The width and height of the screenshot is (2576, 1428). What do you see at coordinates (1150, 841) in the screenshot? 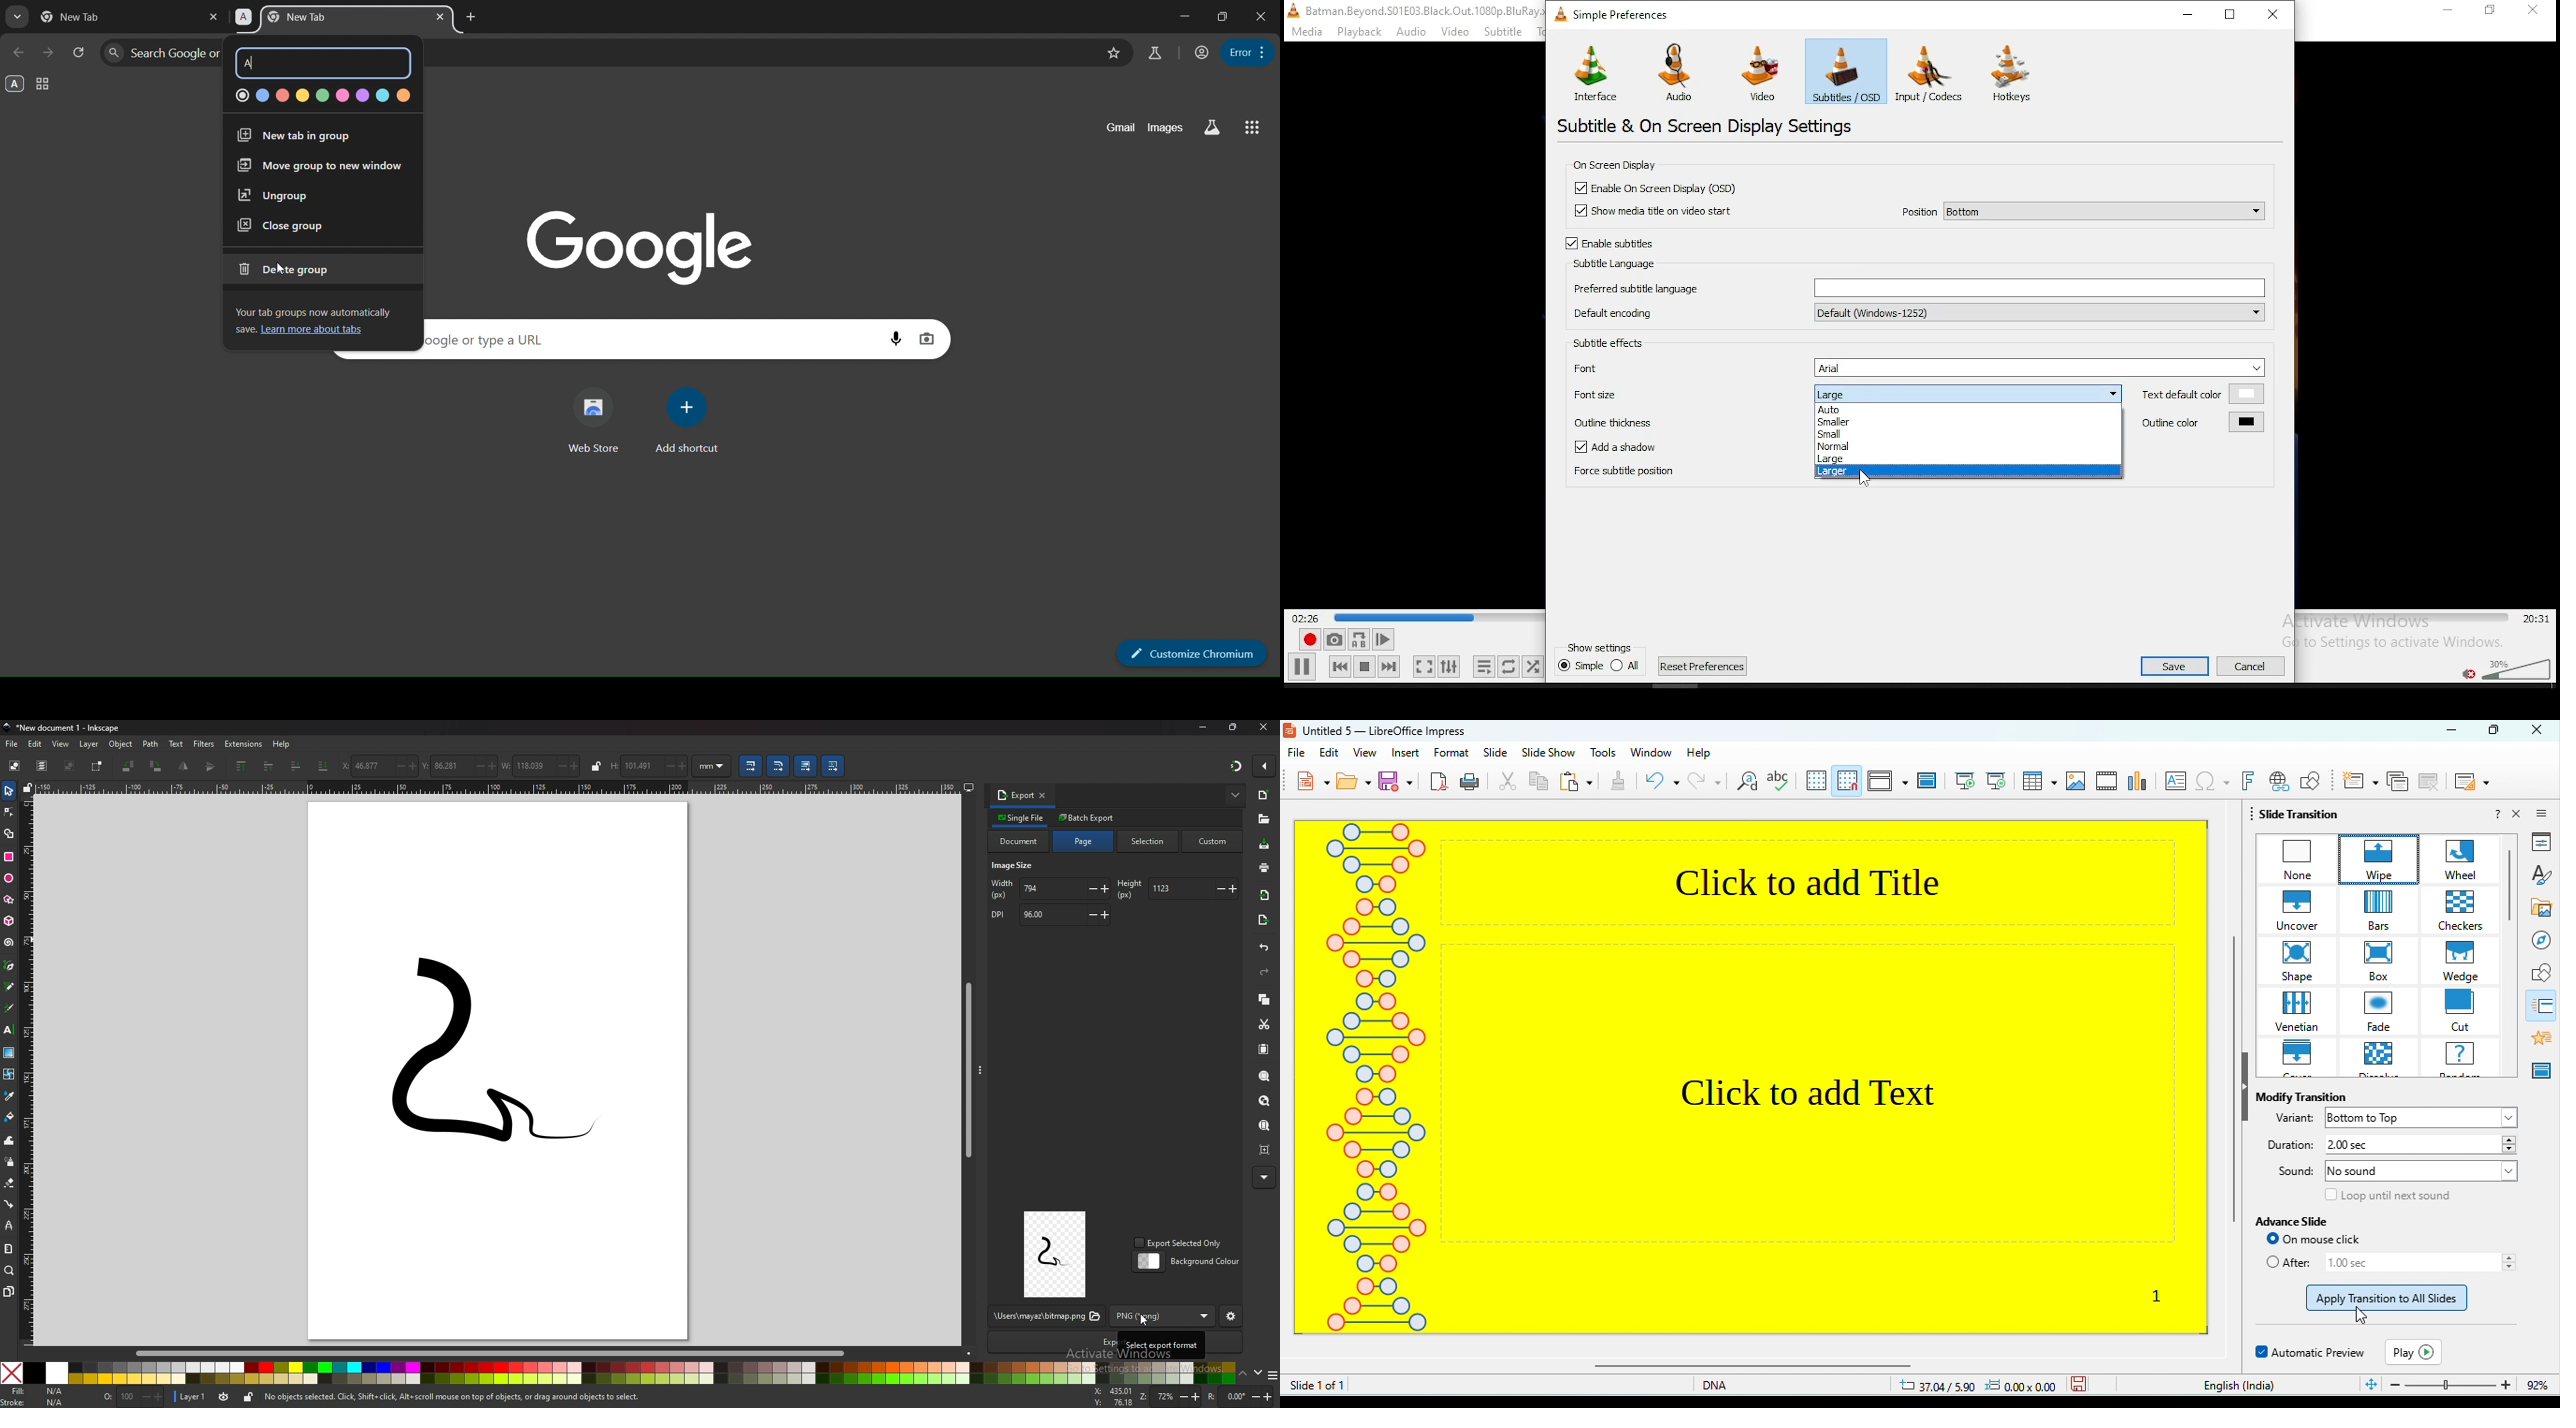
I see `selection` at bounding box center [1150, 841].